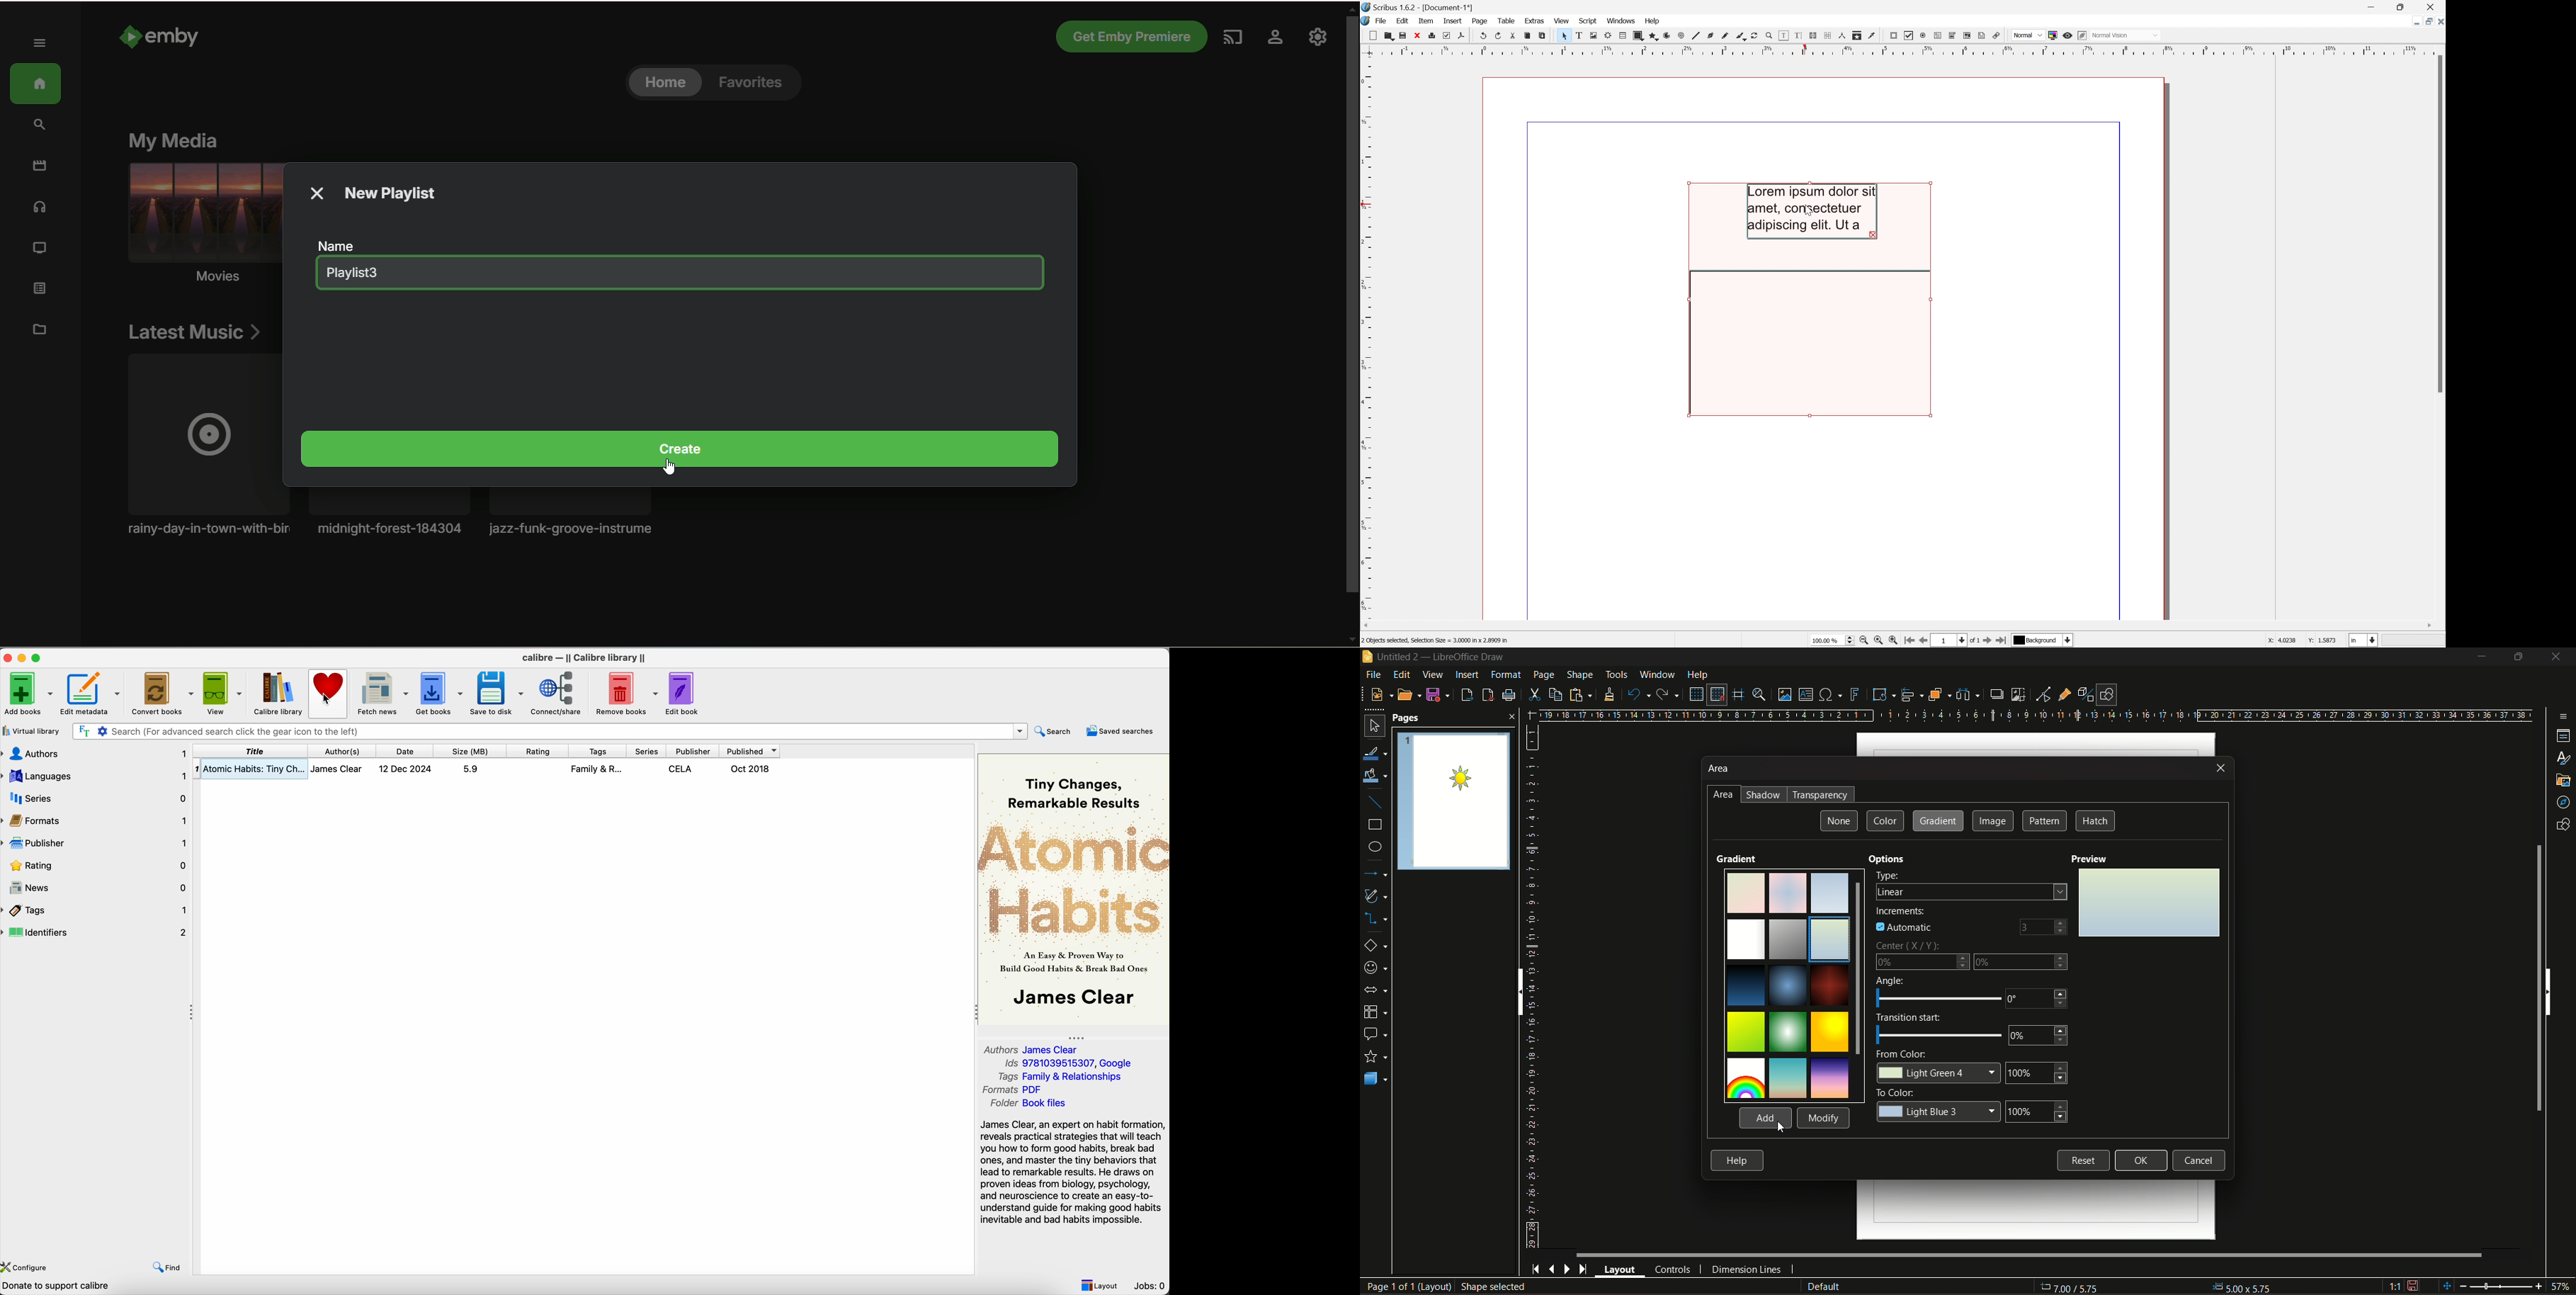 The height and width of the screenshot is (1316, 2576). I want to click on Scribus icon, so click(1367, 21).